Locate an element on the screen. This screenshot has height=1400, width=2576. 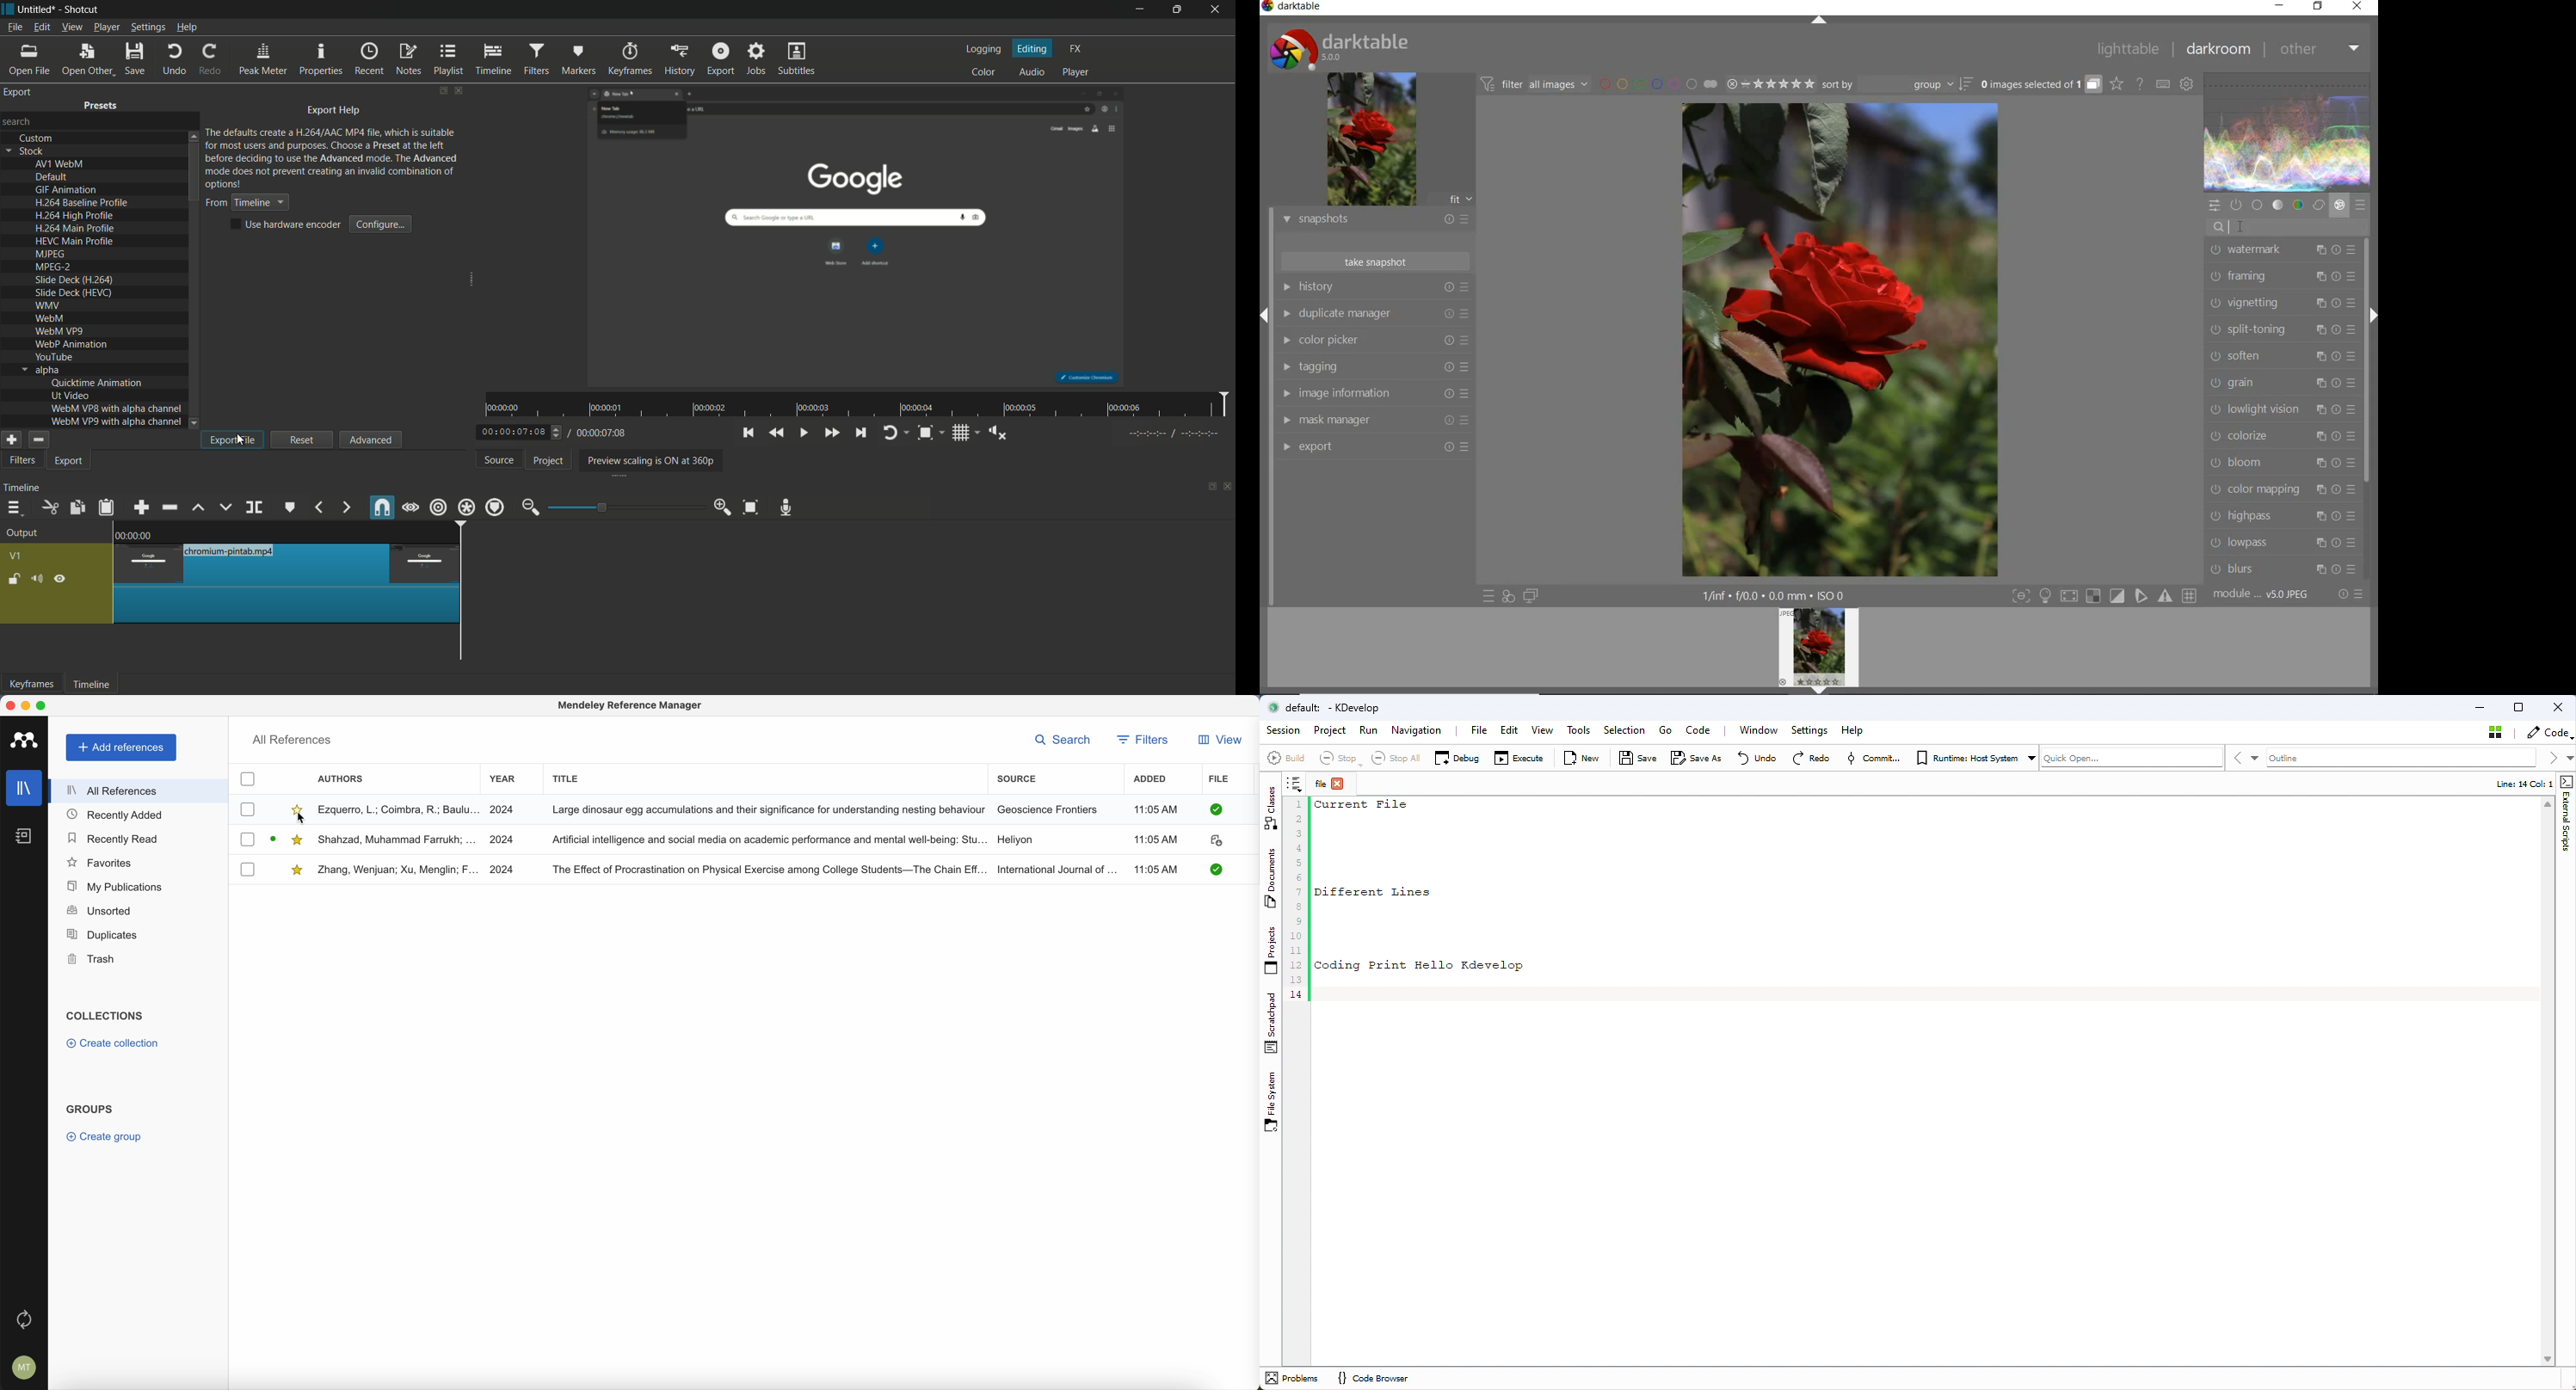
note is located at coordinates (1298, 786).